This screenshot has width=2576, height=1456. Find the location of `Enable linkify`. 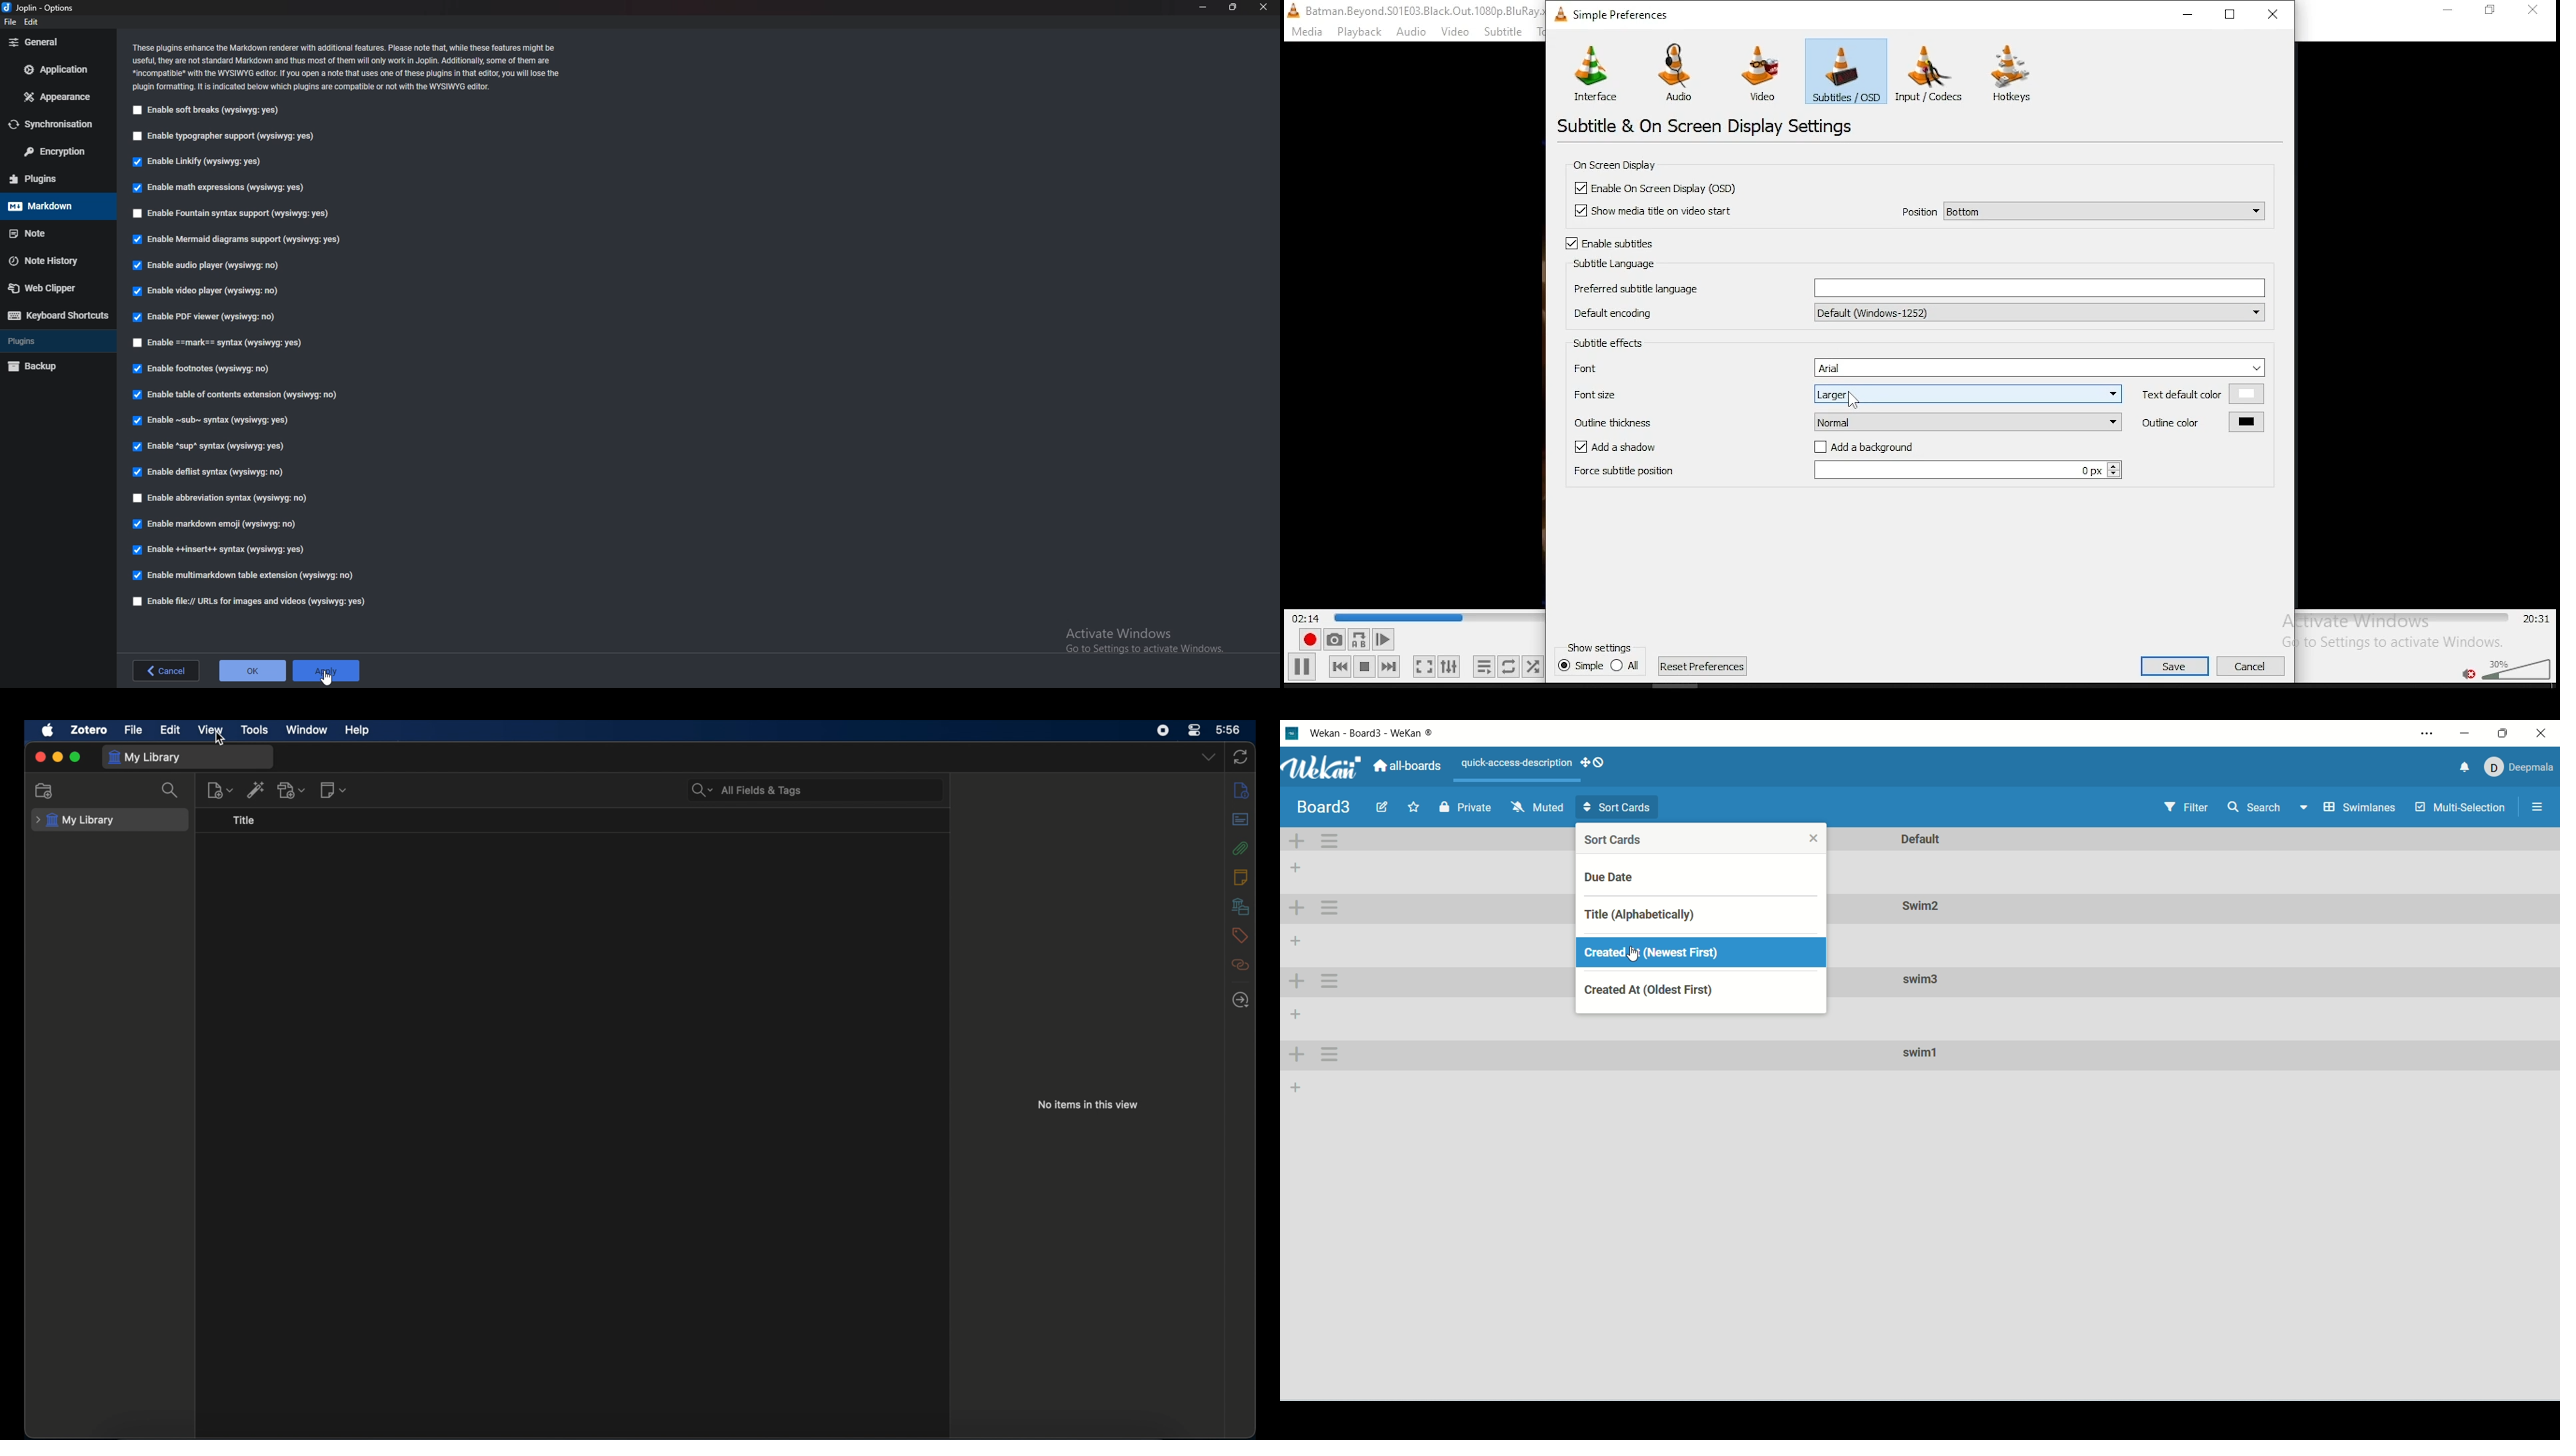

Enable linkify is located at coordinates (200, 163).